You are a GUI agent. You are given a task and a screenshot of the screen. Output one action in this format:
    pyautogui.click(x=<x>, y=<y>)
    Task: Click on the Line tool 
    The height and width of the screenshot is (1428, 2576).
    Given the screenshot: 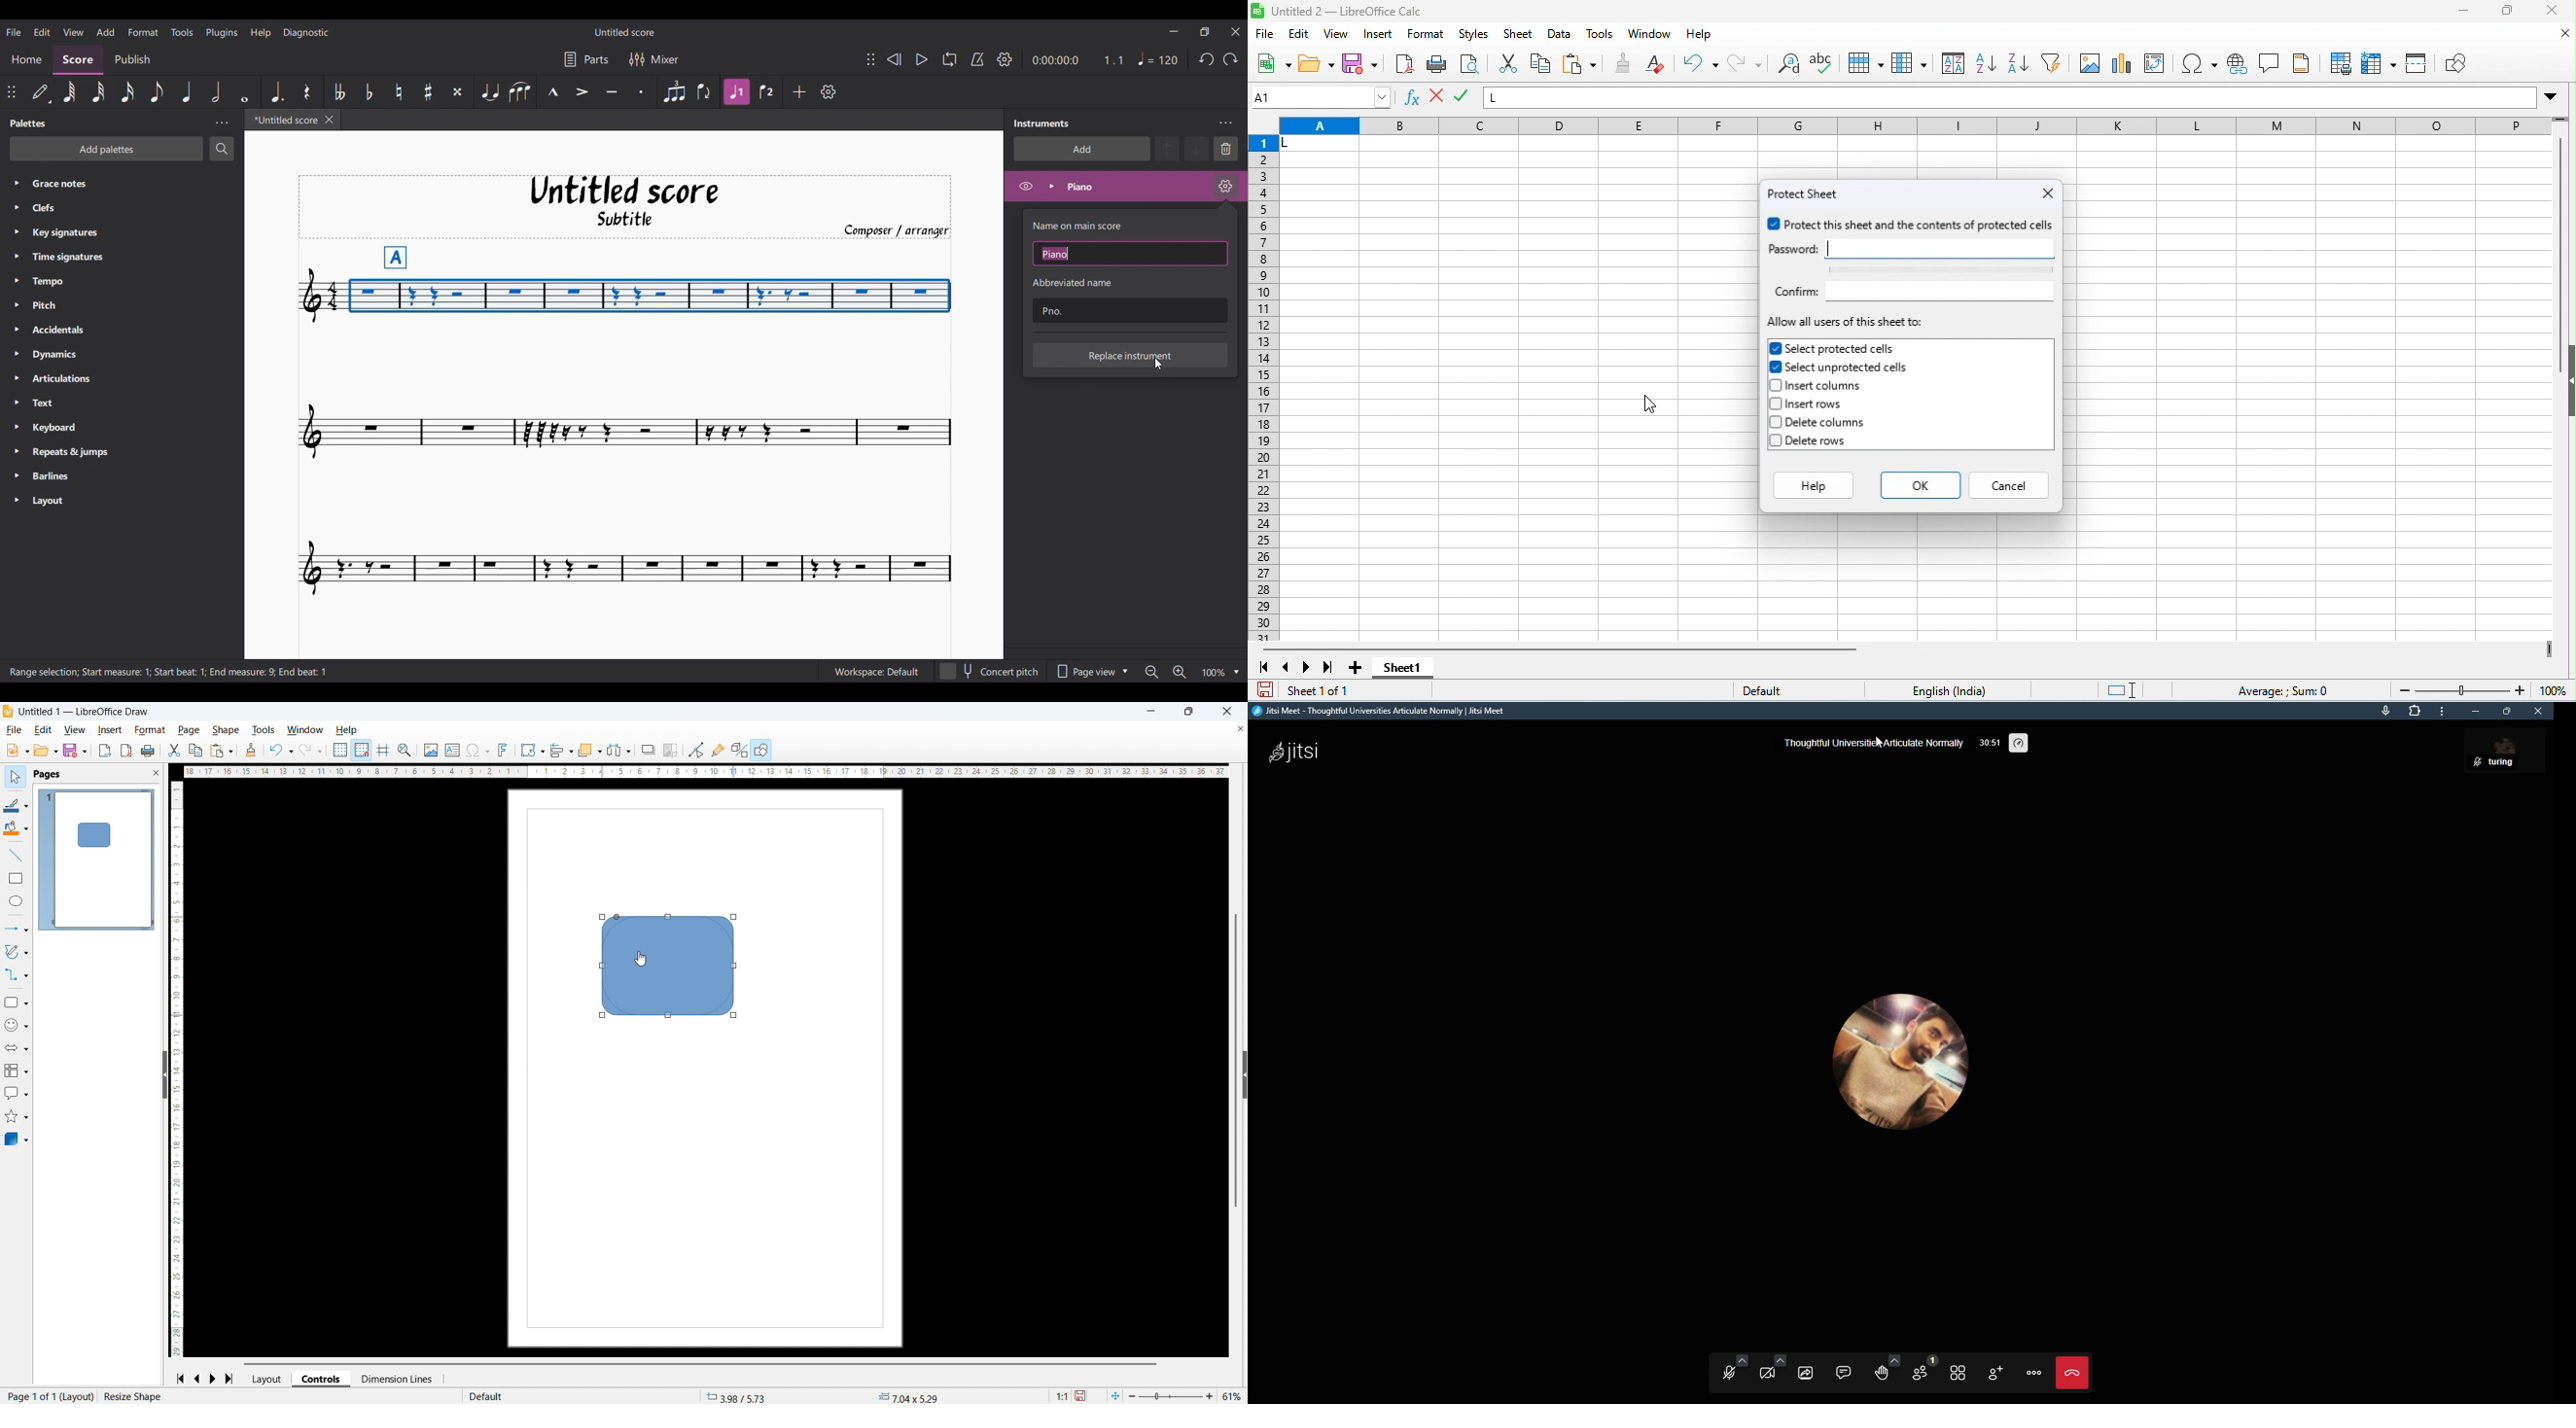 What is the action you would take?
    pyautogui.click(x=14, y=855)
    